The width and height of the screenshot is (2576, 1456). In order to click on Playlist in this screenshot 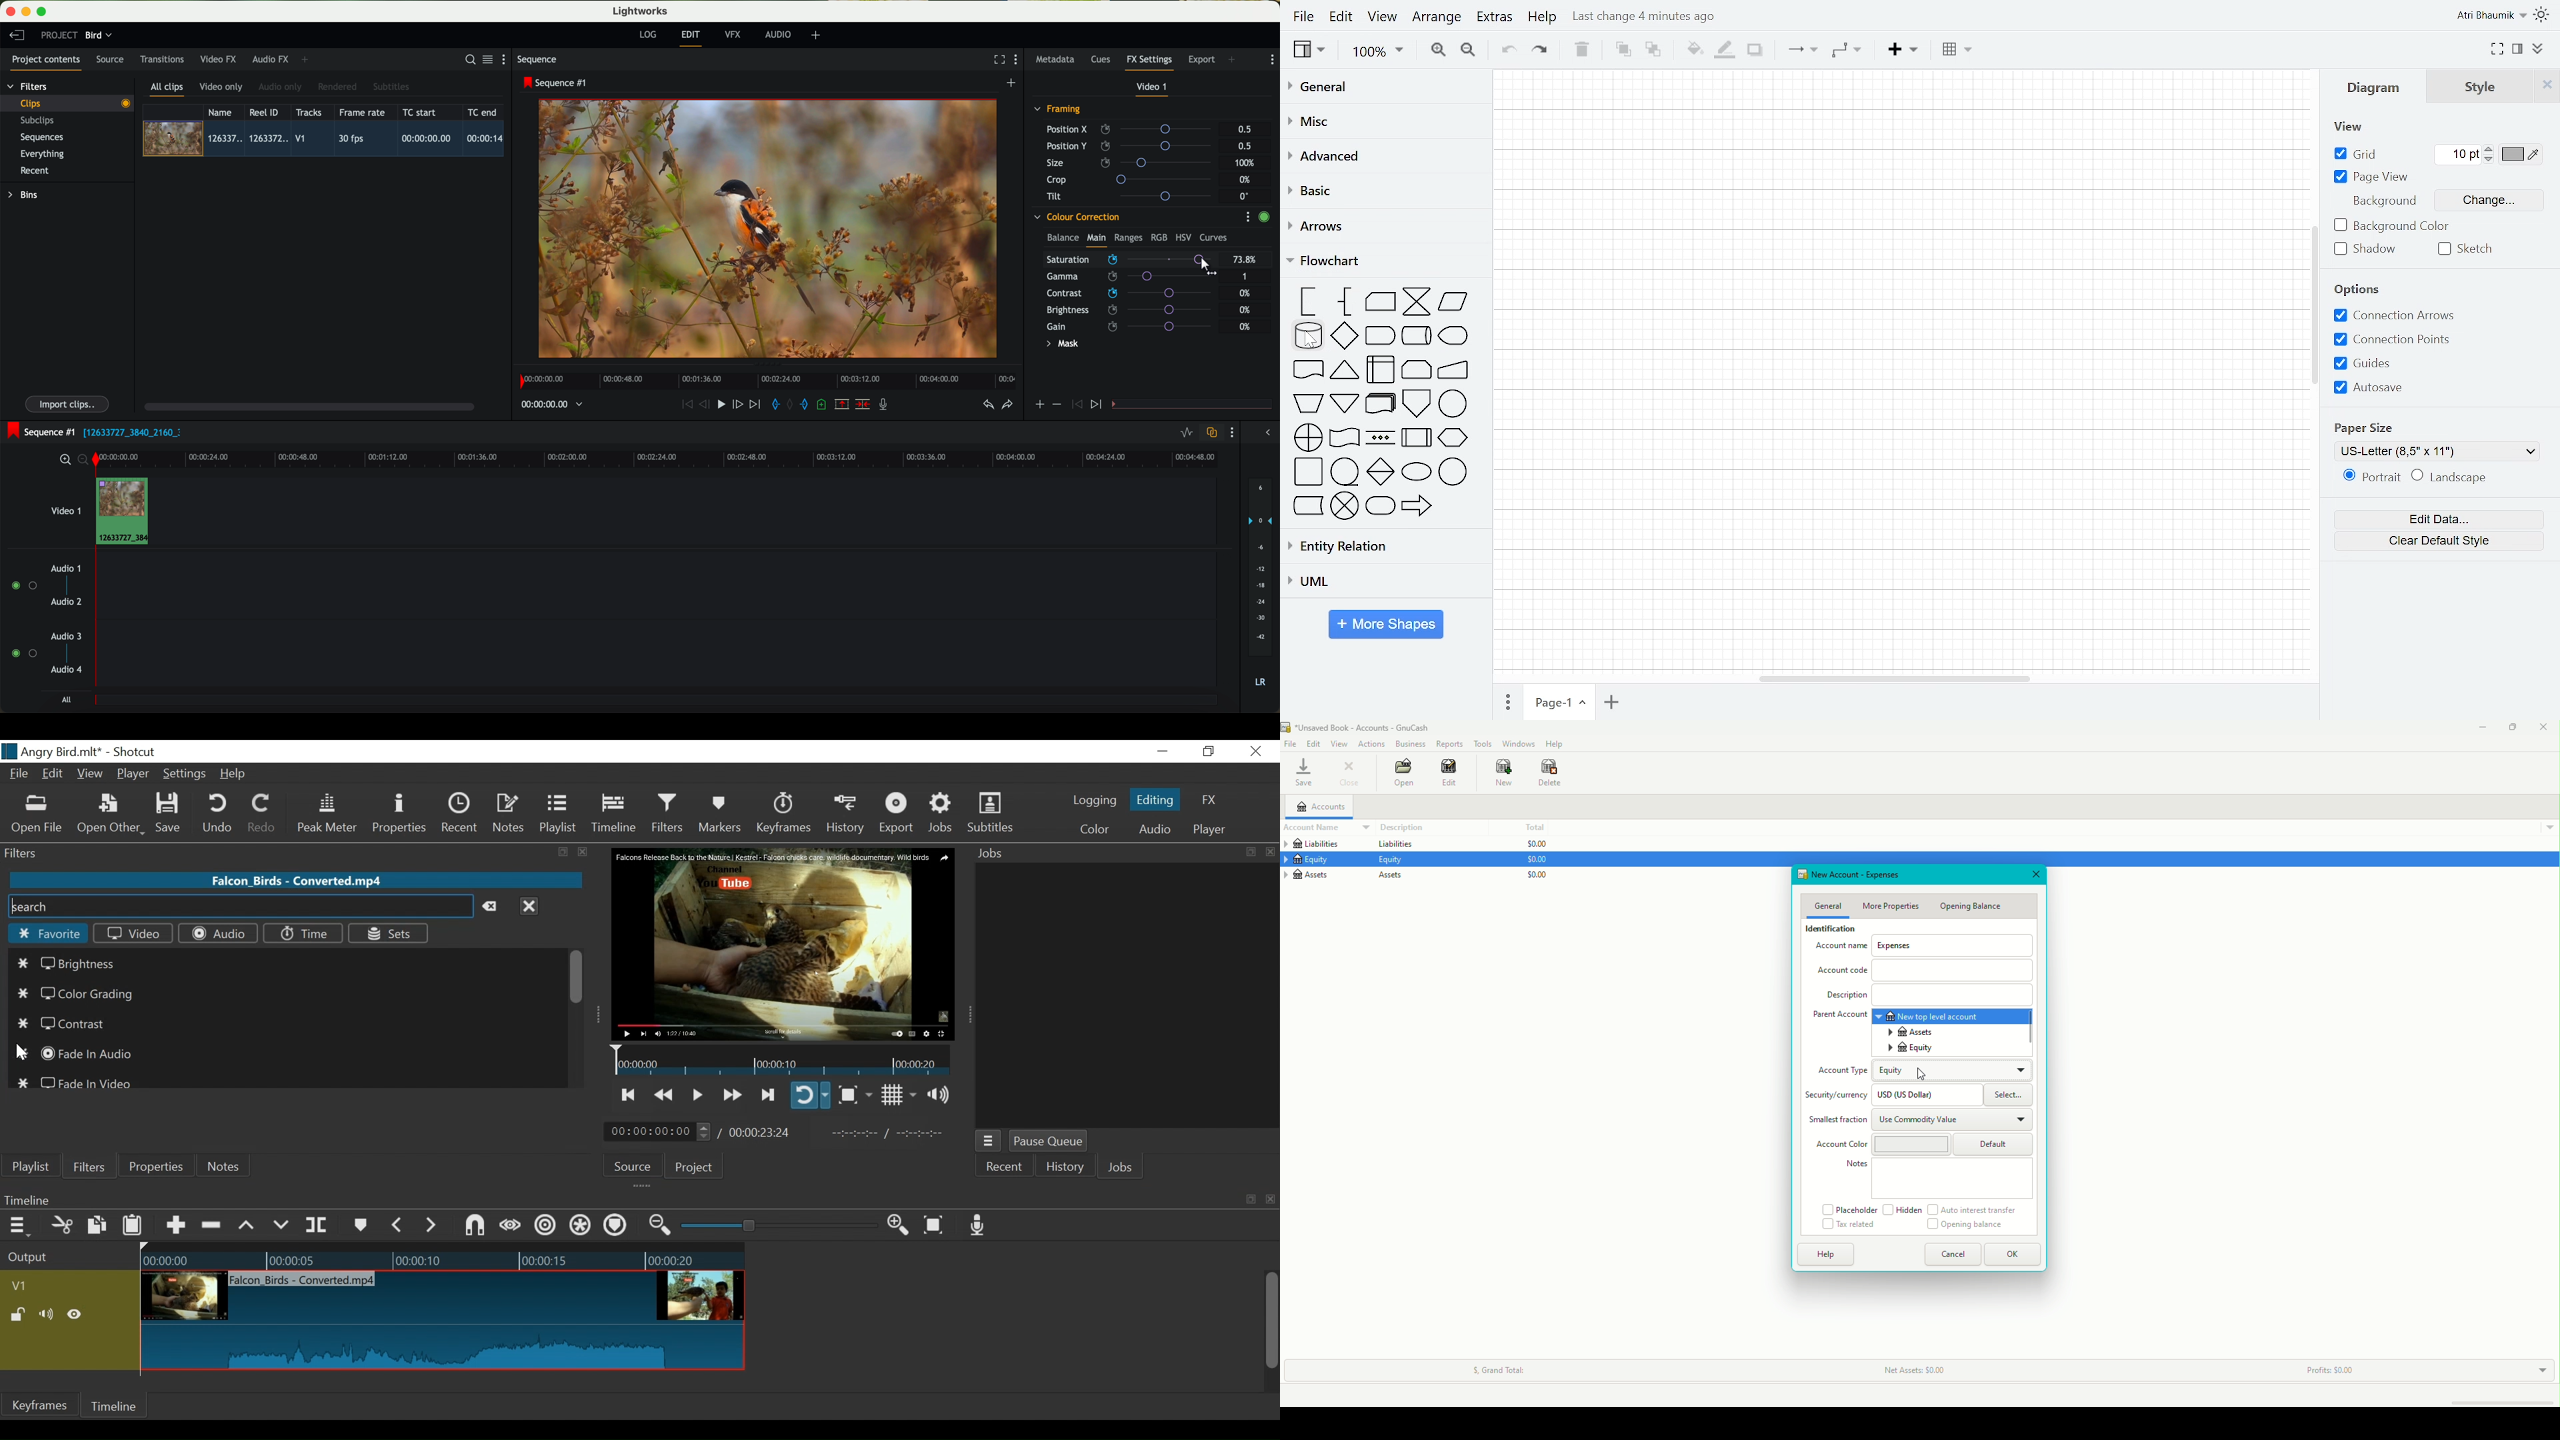, I will do `click(31, 1167)`.